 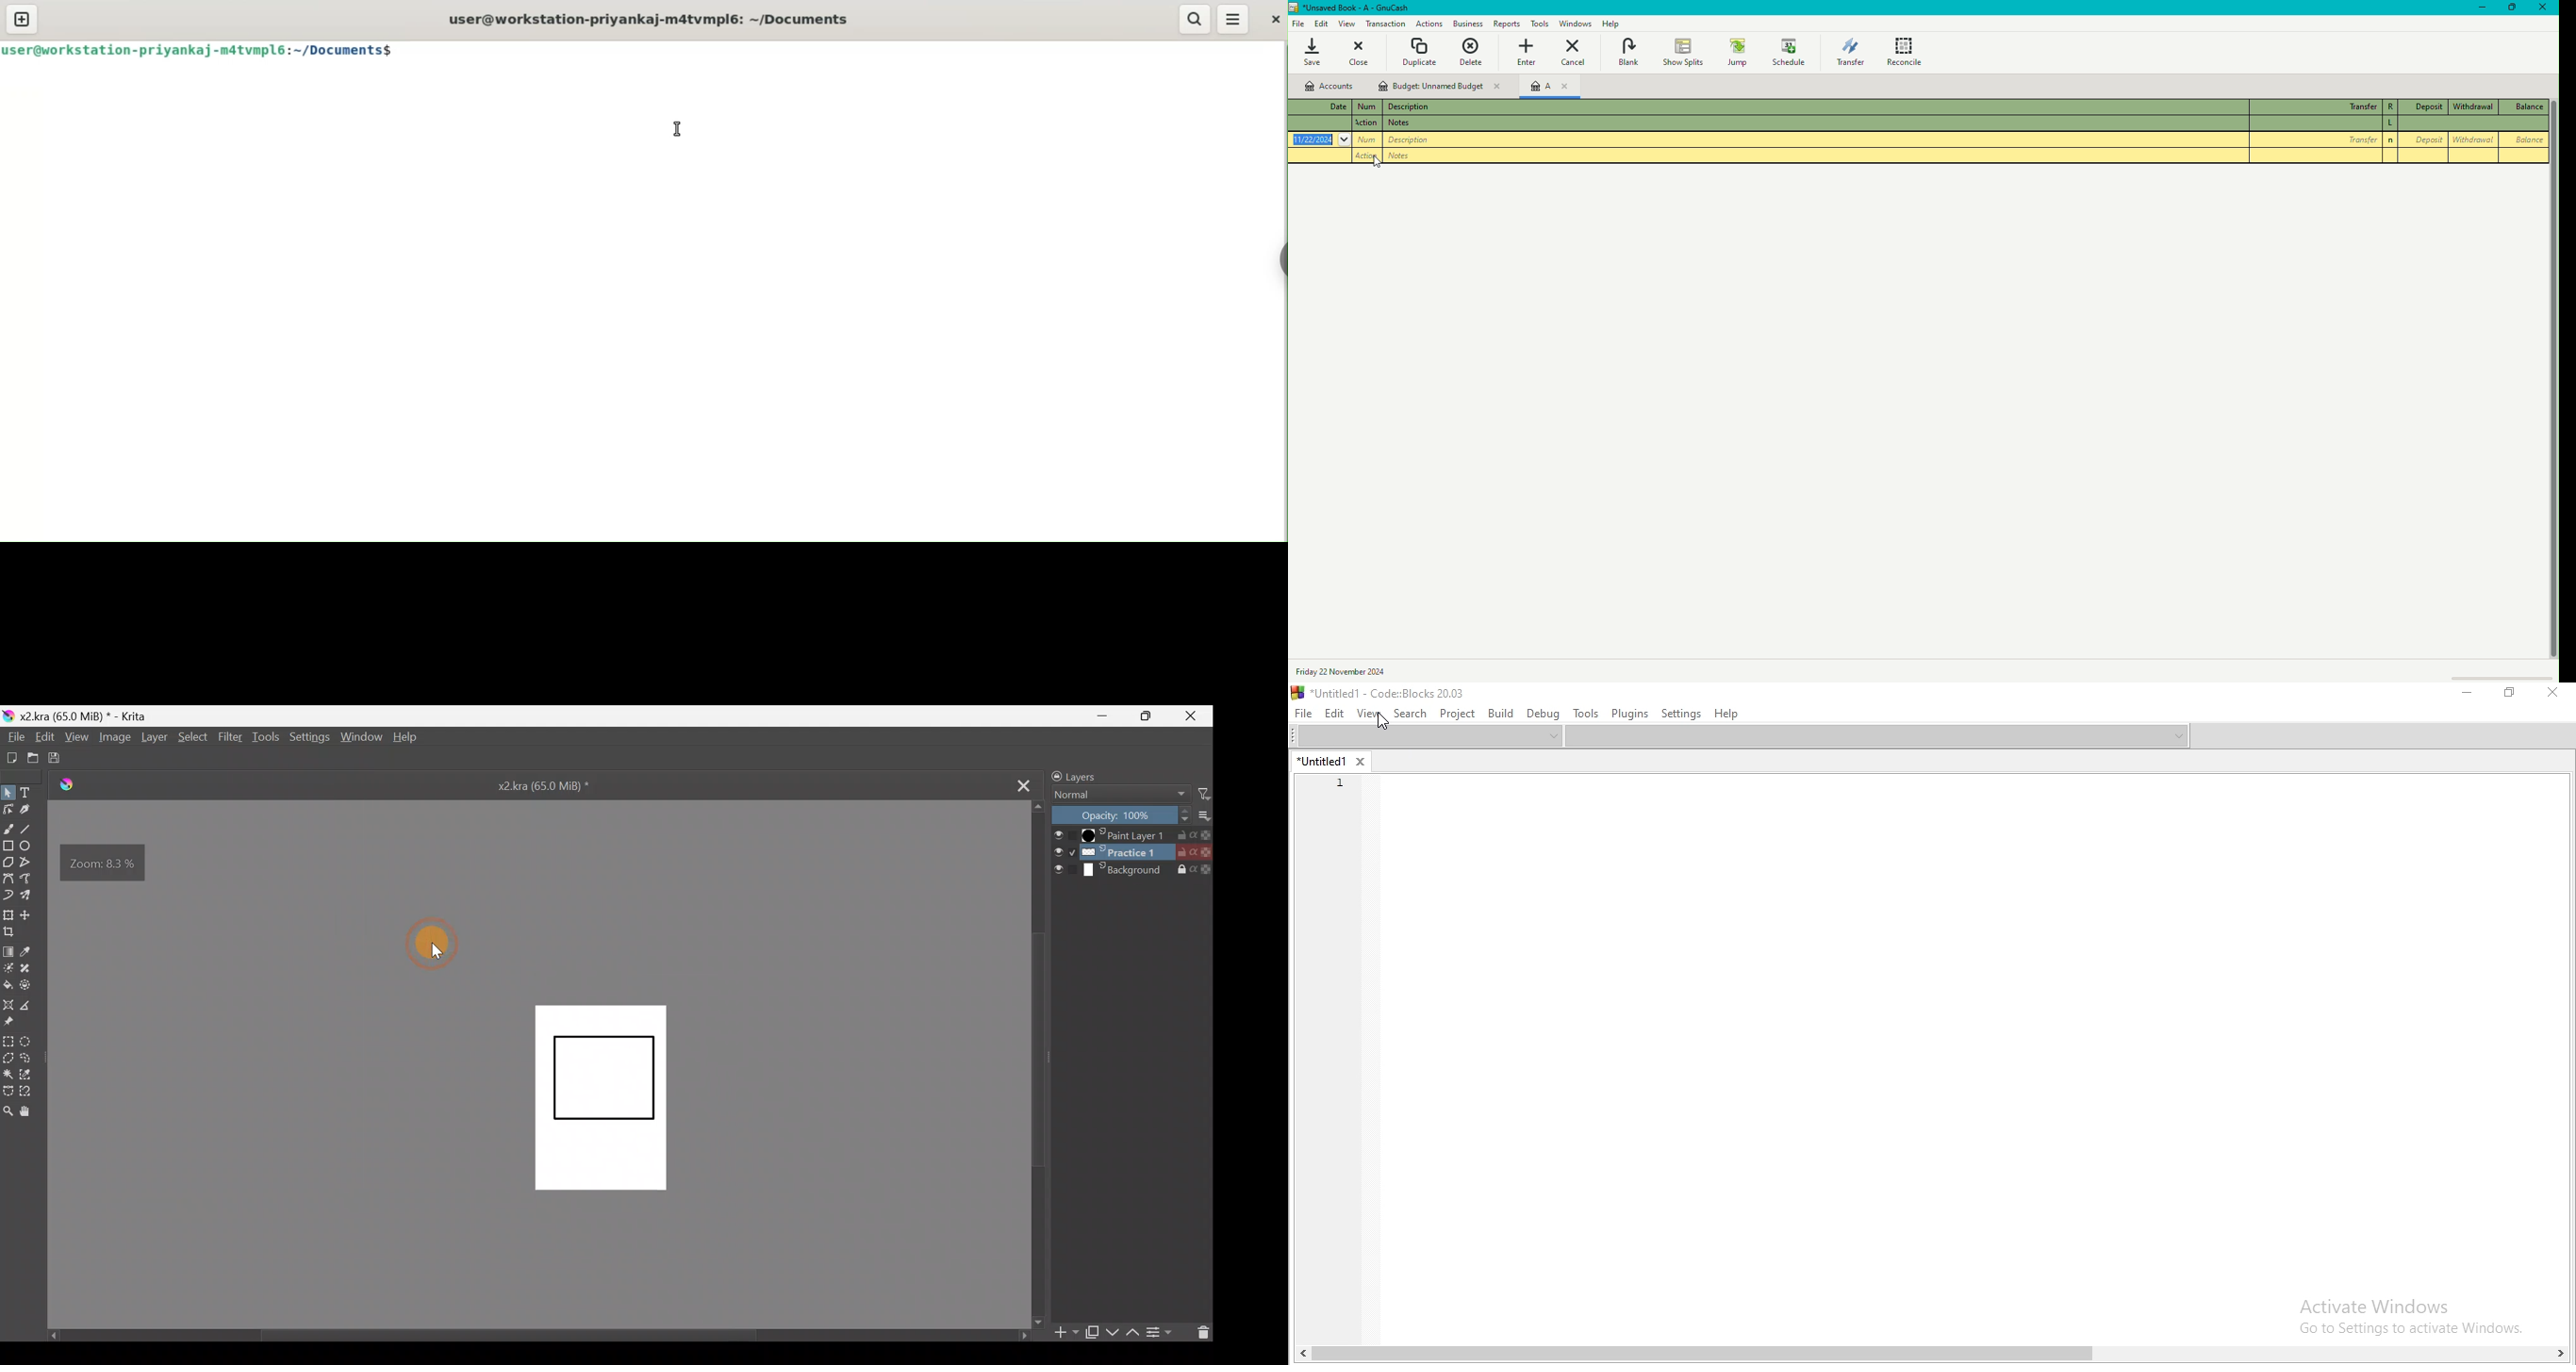 I want to click on Bezier curve tool, so click(x=8, y=877).